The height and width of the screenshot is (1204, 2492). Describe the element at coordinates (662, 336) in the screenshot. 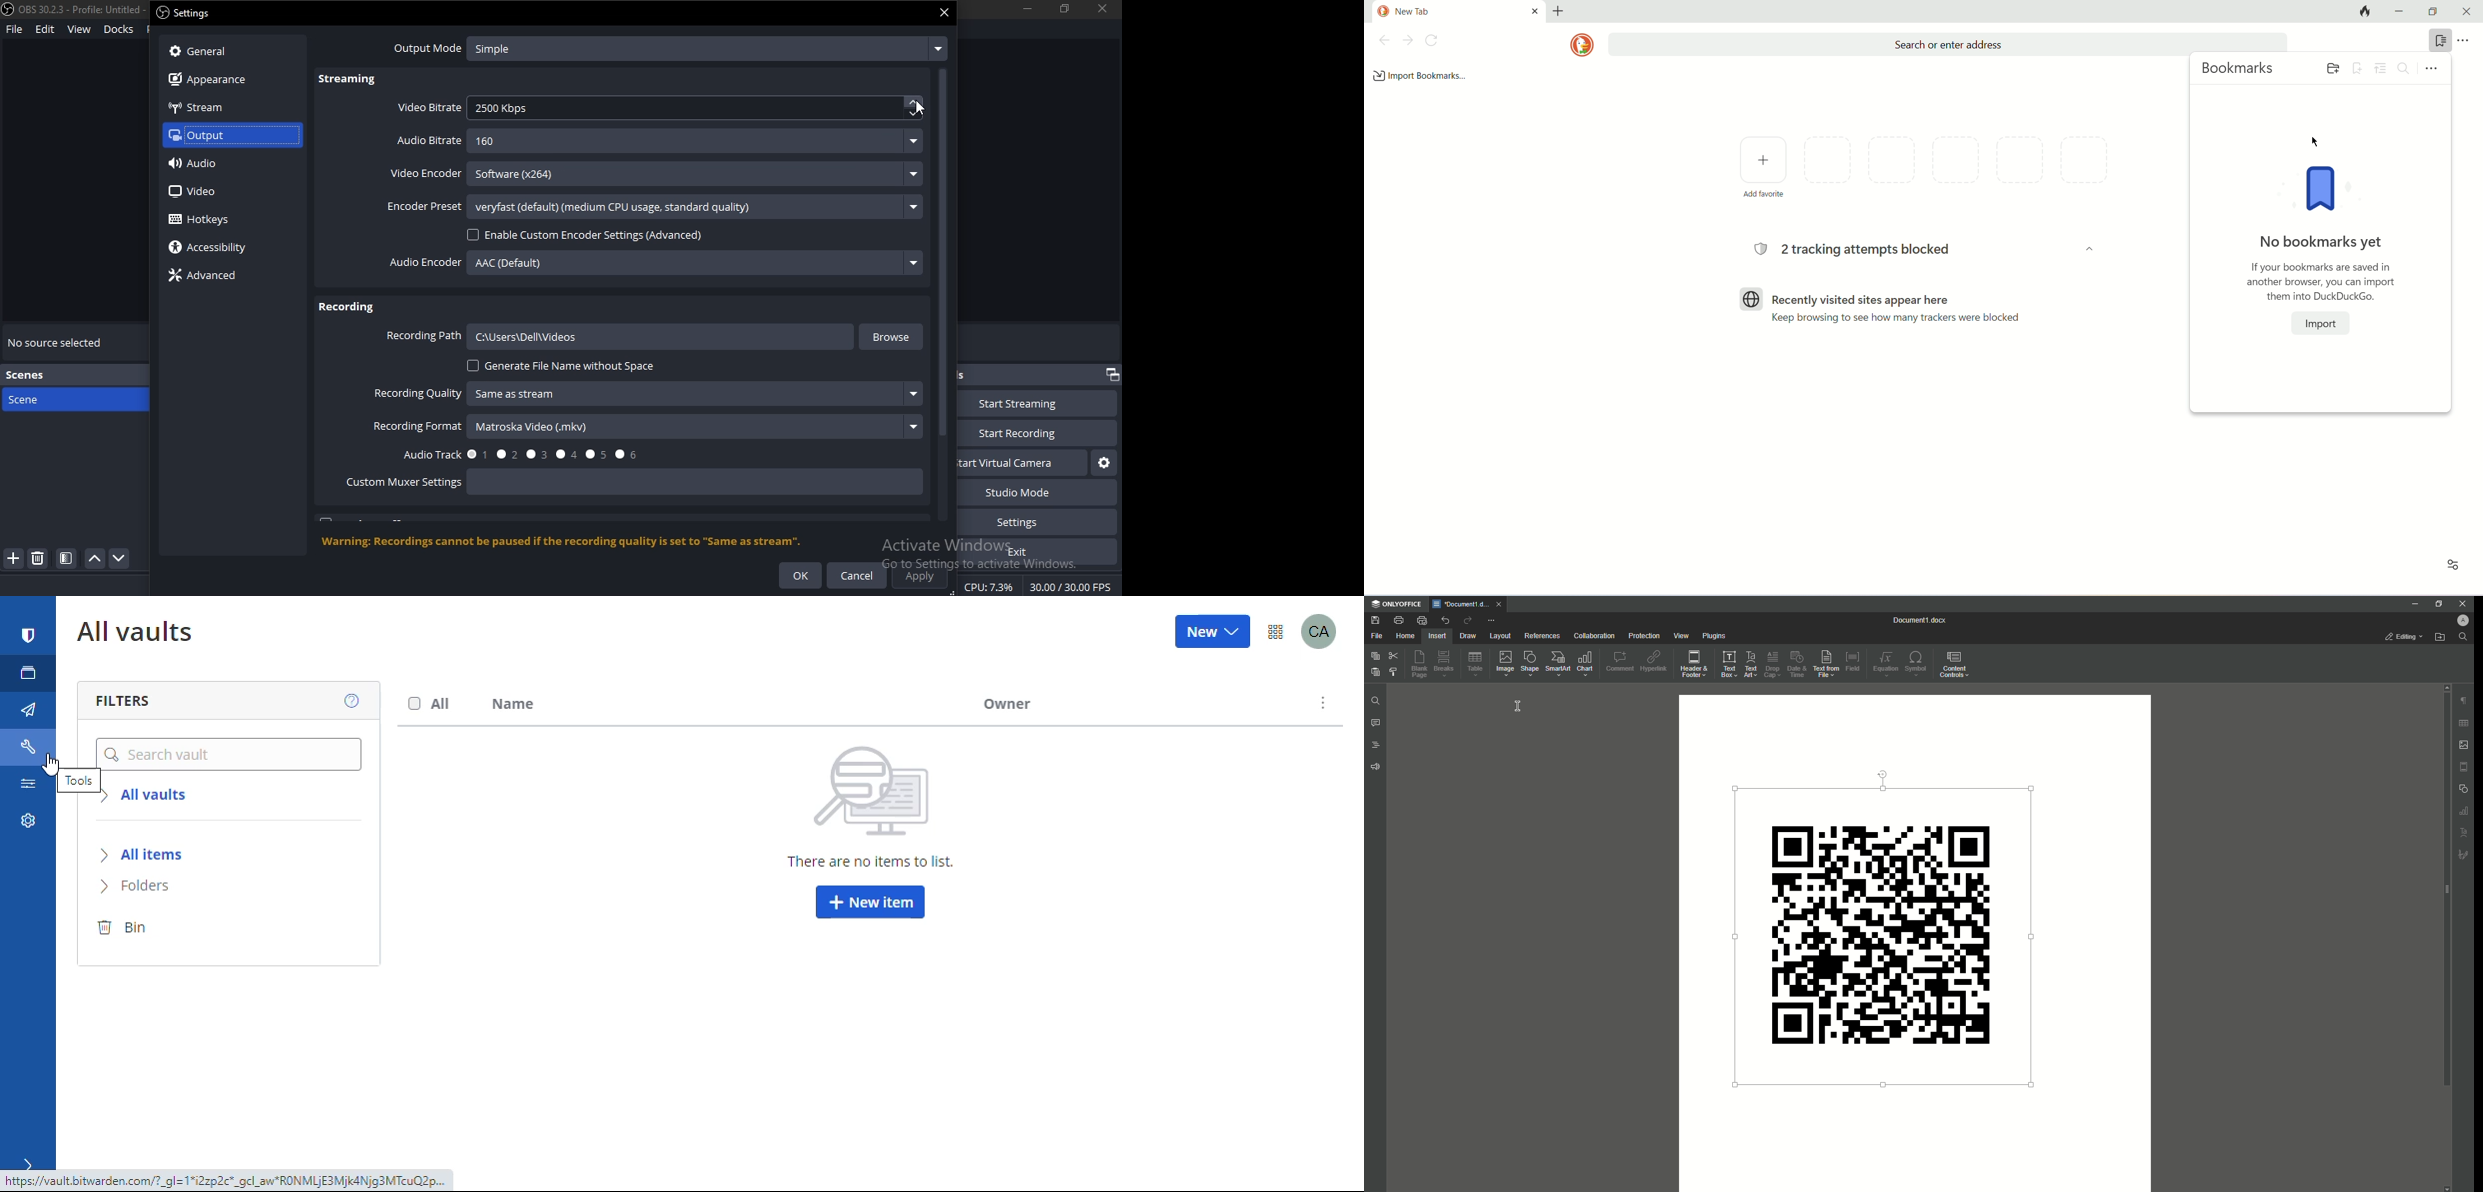

I see `C:\Users\Dell\videos` at that location.